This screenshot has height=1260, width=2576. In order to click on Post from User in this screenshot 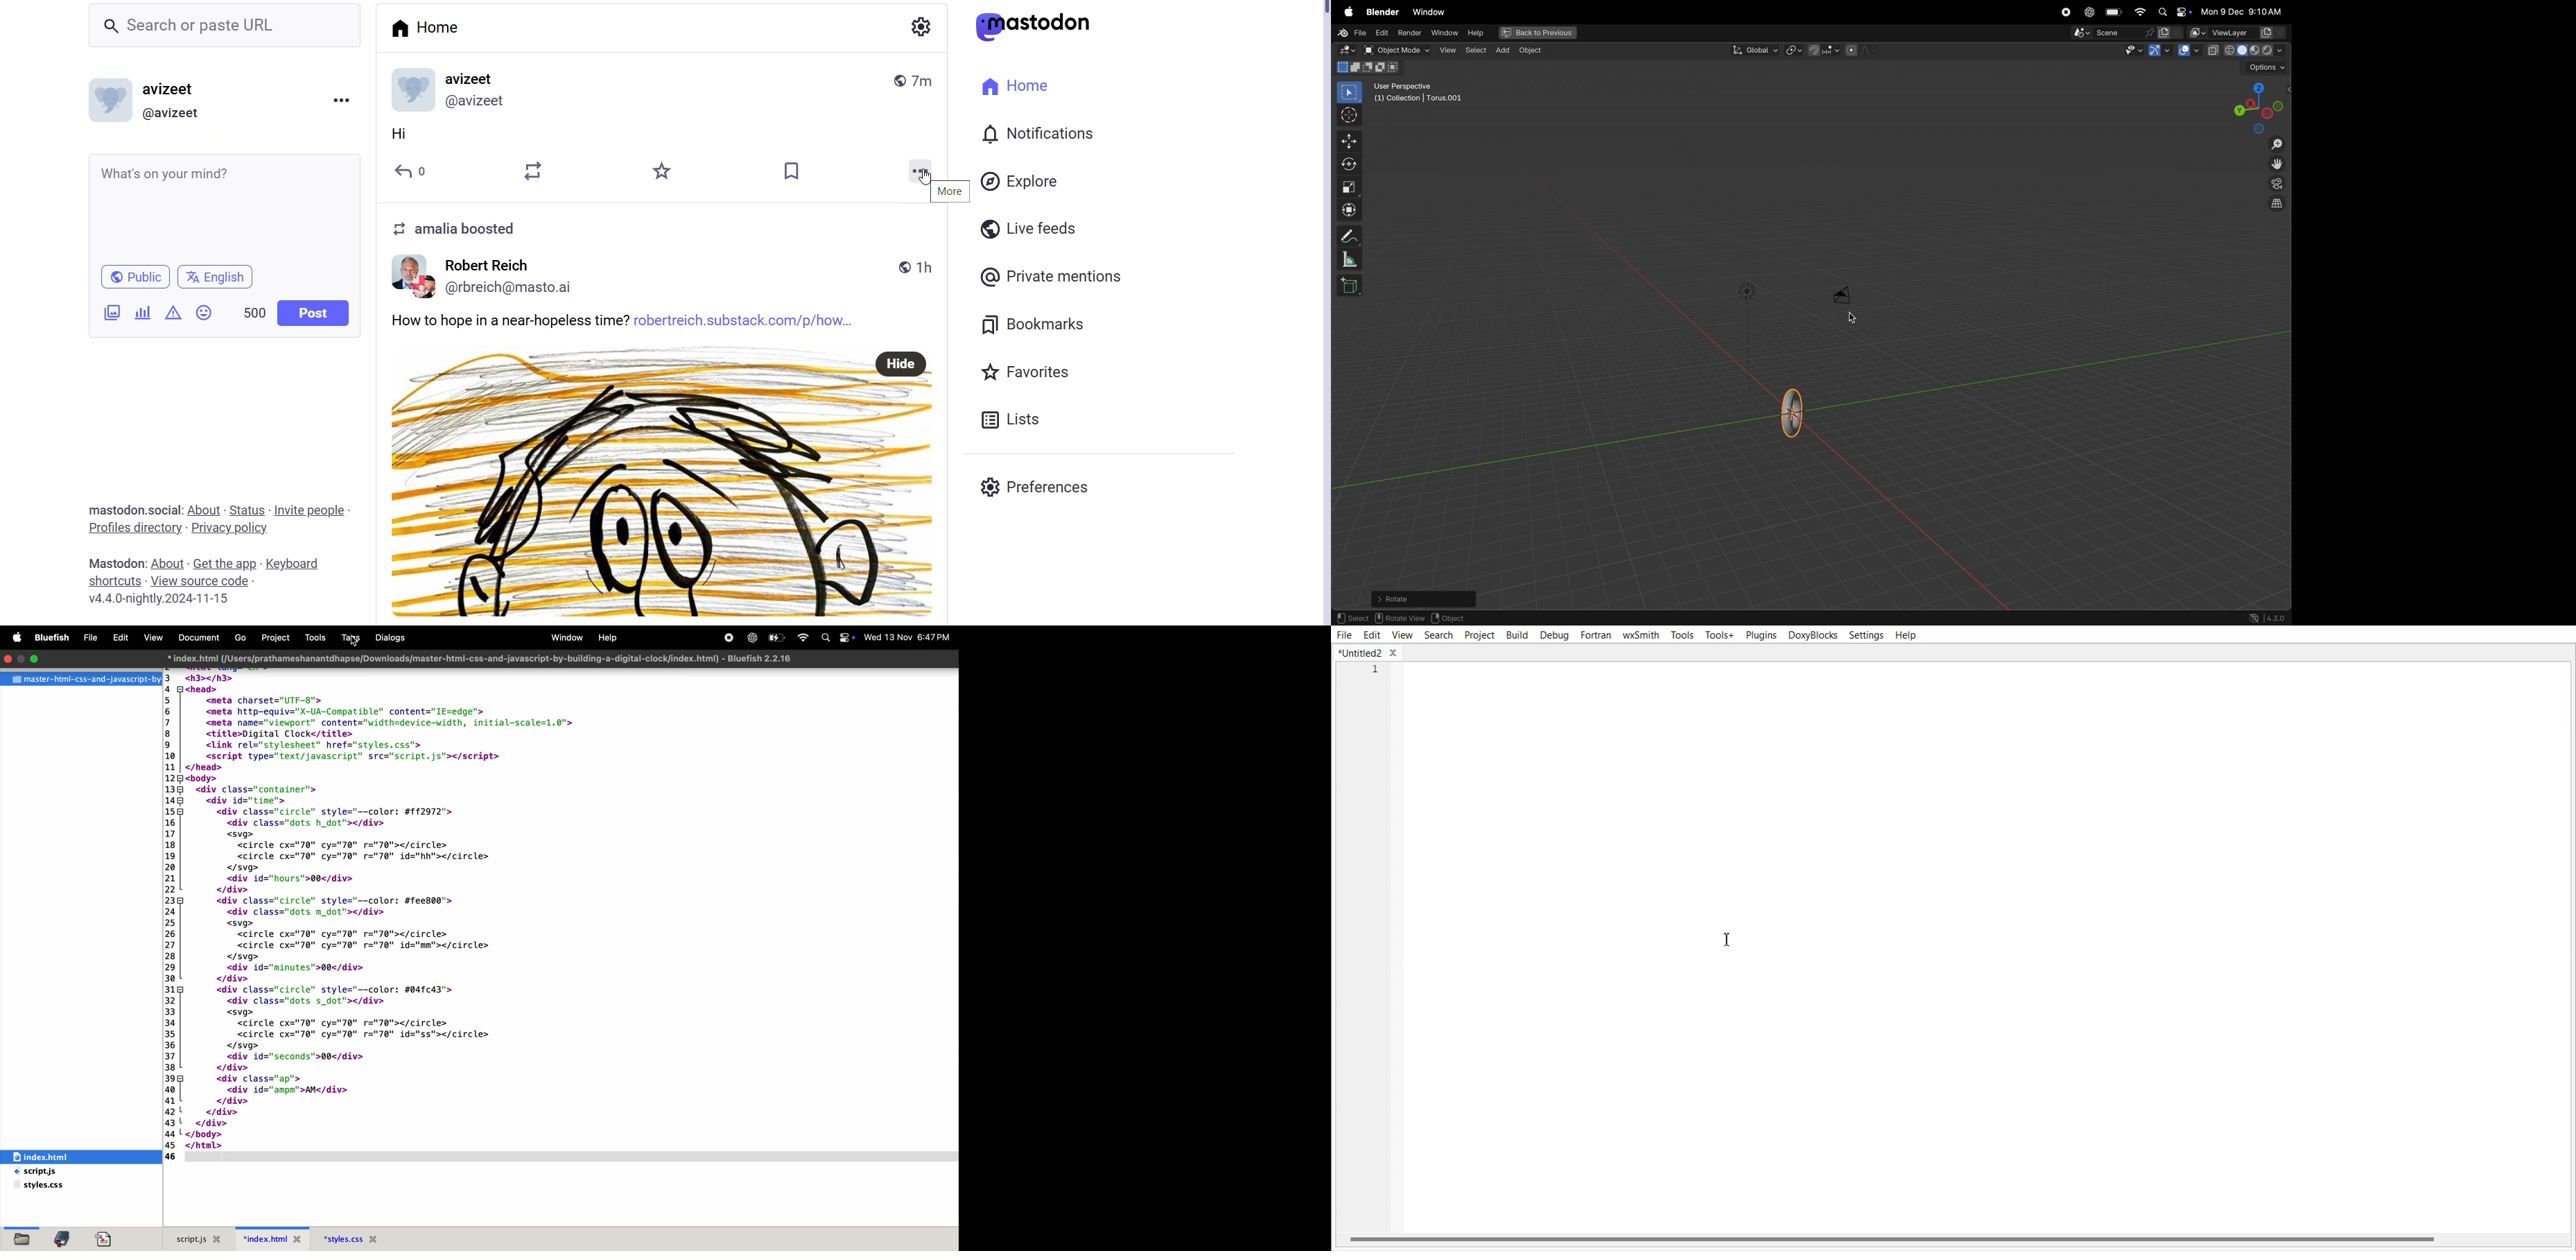, I will do `click(667, 468)`.